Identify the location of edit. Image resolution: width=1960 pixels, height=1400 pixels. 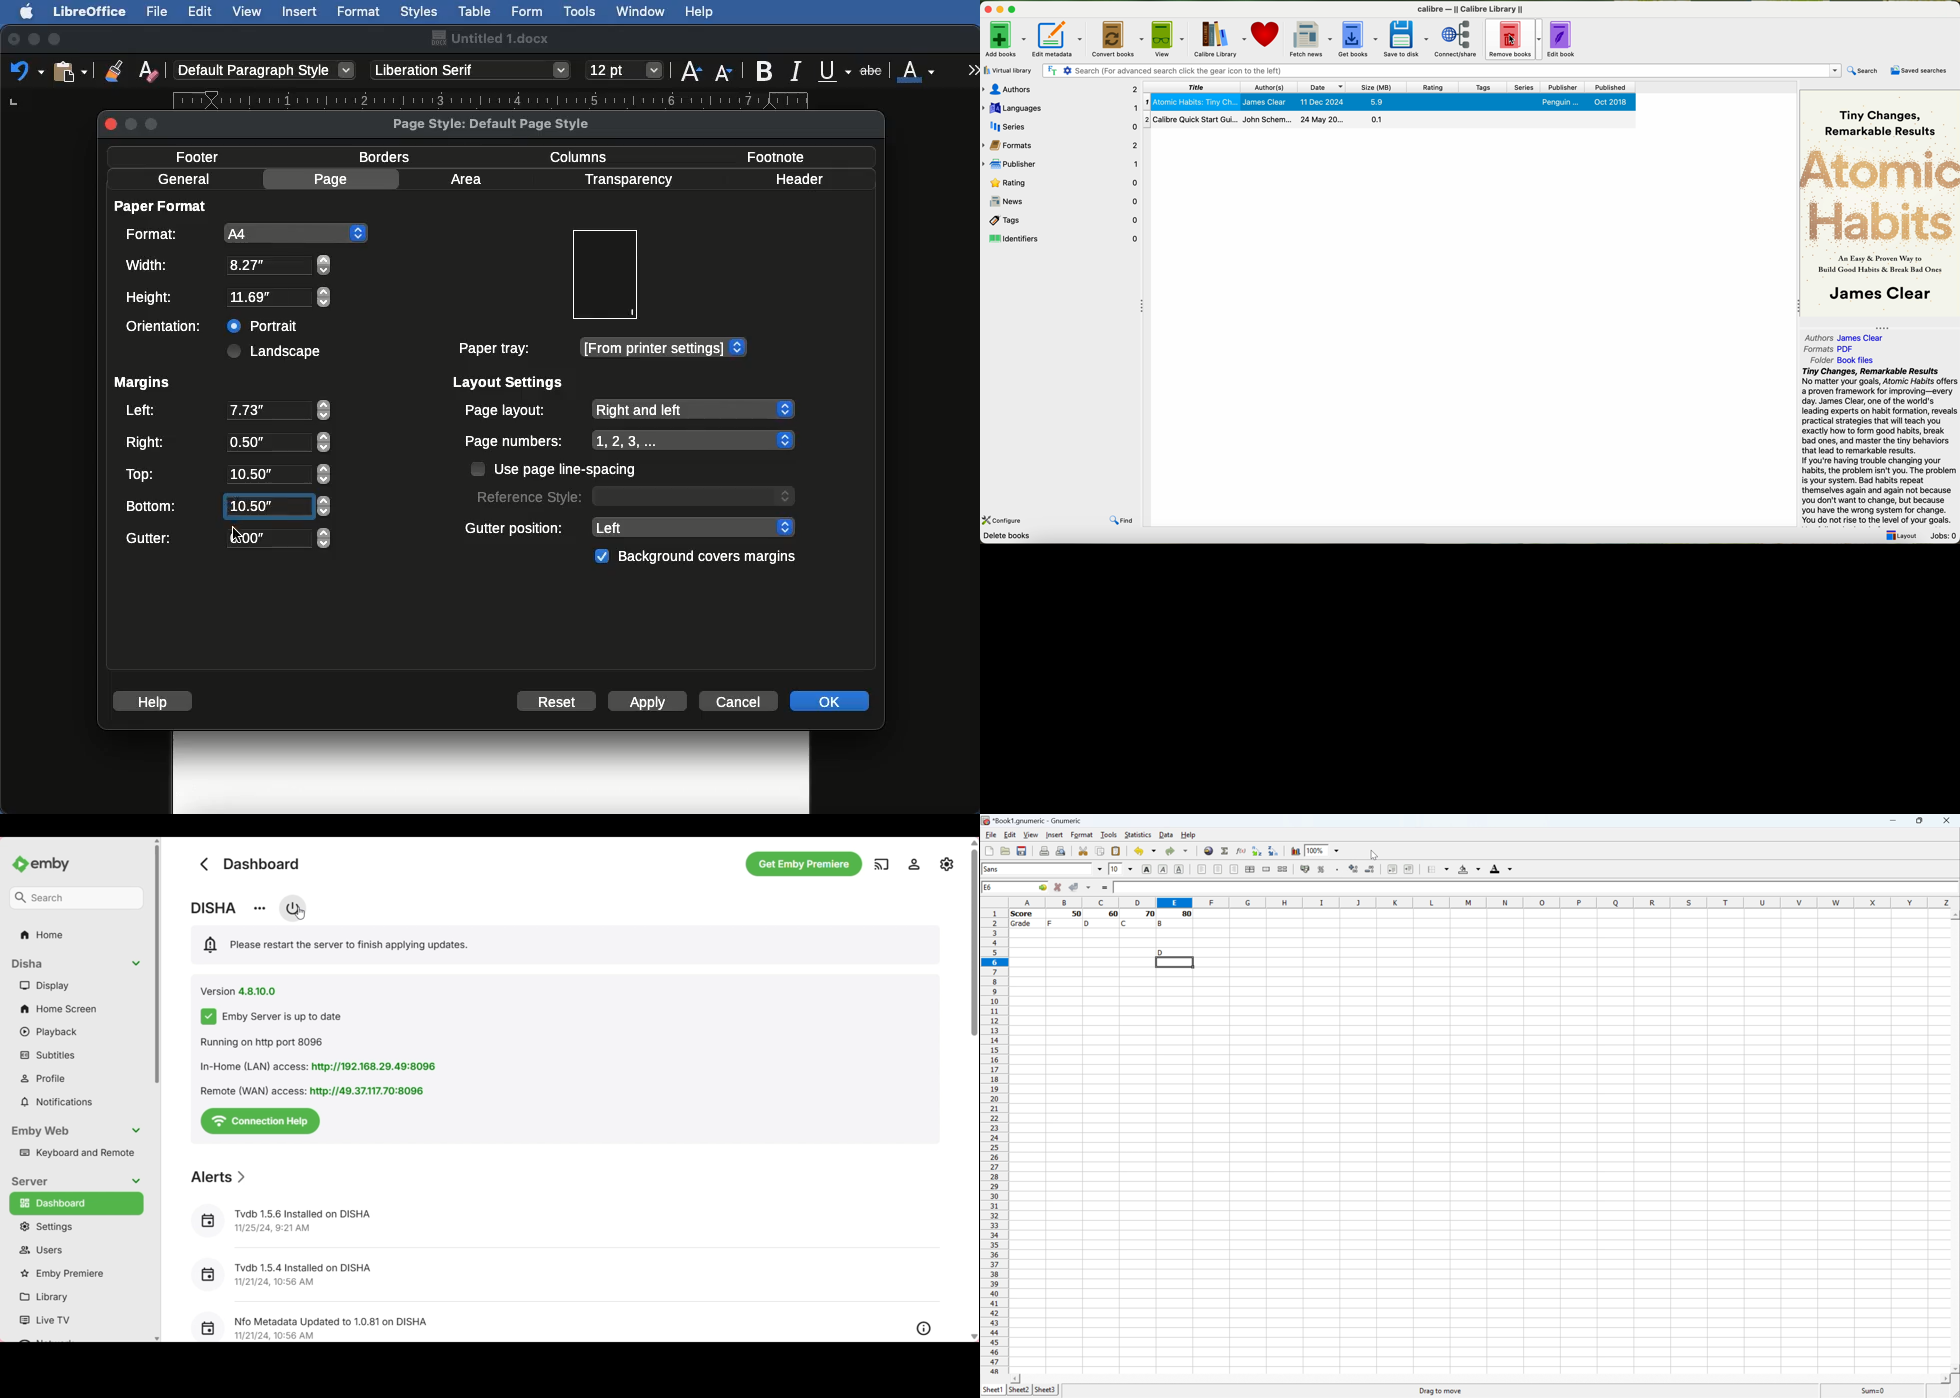
(1009, 835).